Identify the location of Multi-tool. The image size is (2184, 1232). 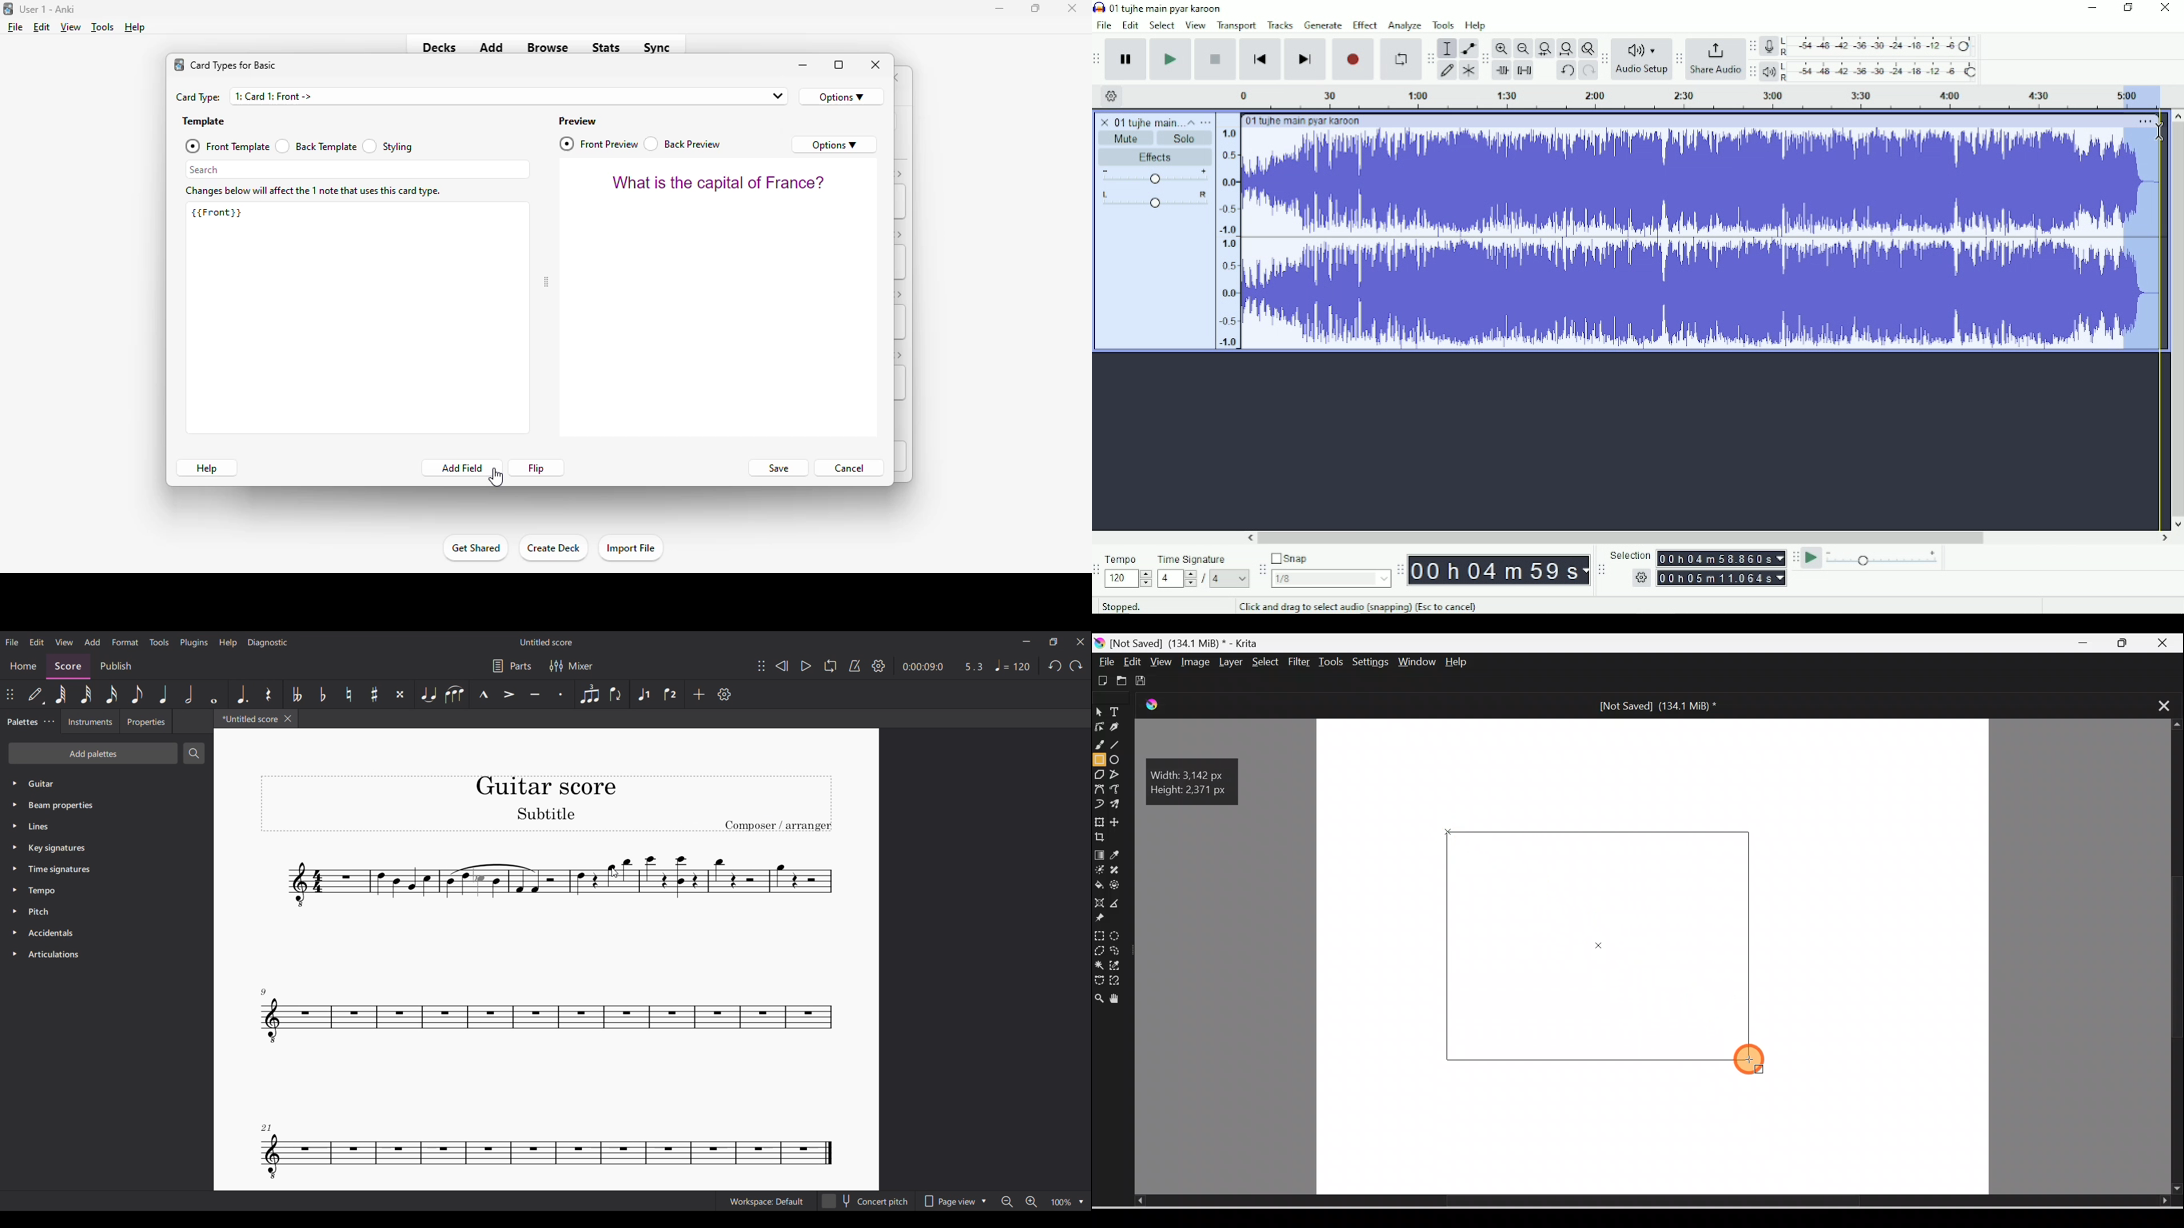
(1468, 70).